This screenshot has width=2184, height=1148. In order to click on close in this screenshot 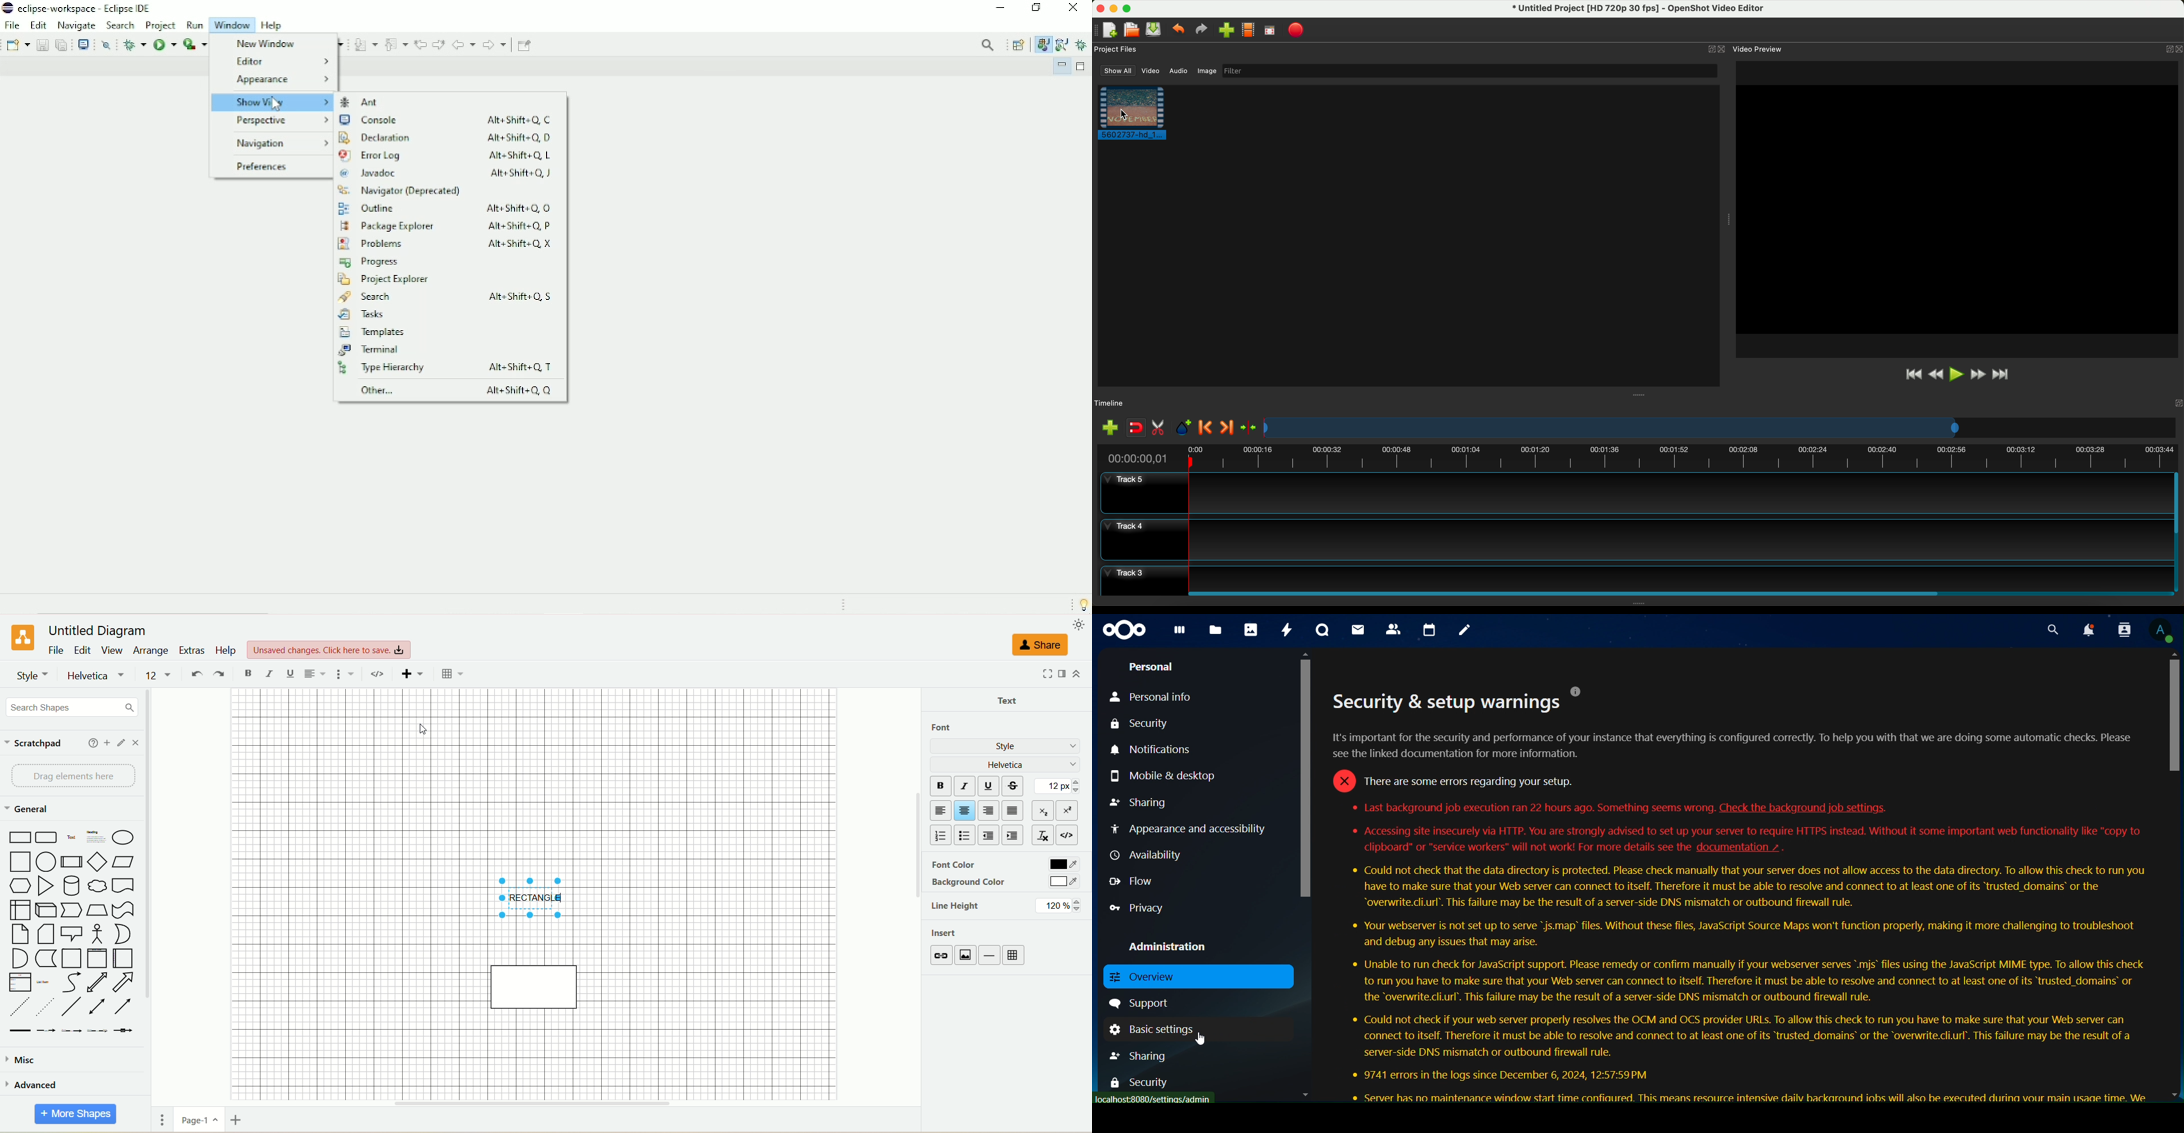, I will do `click(138, 745)`.